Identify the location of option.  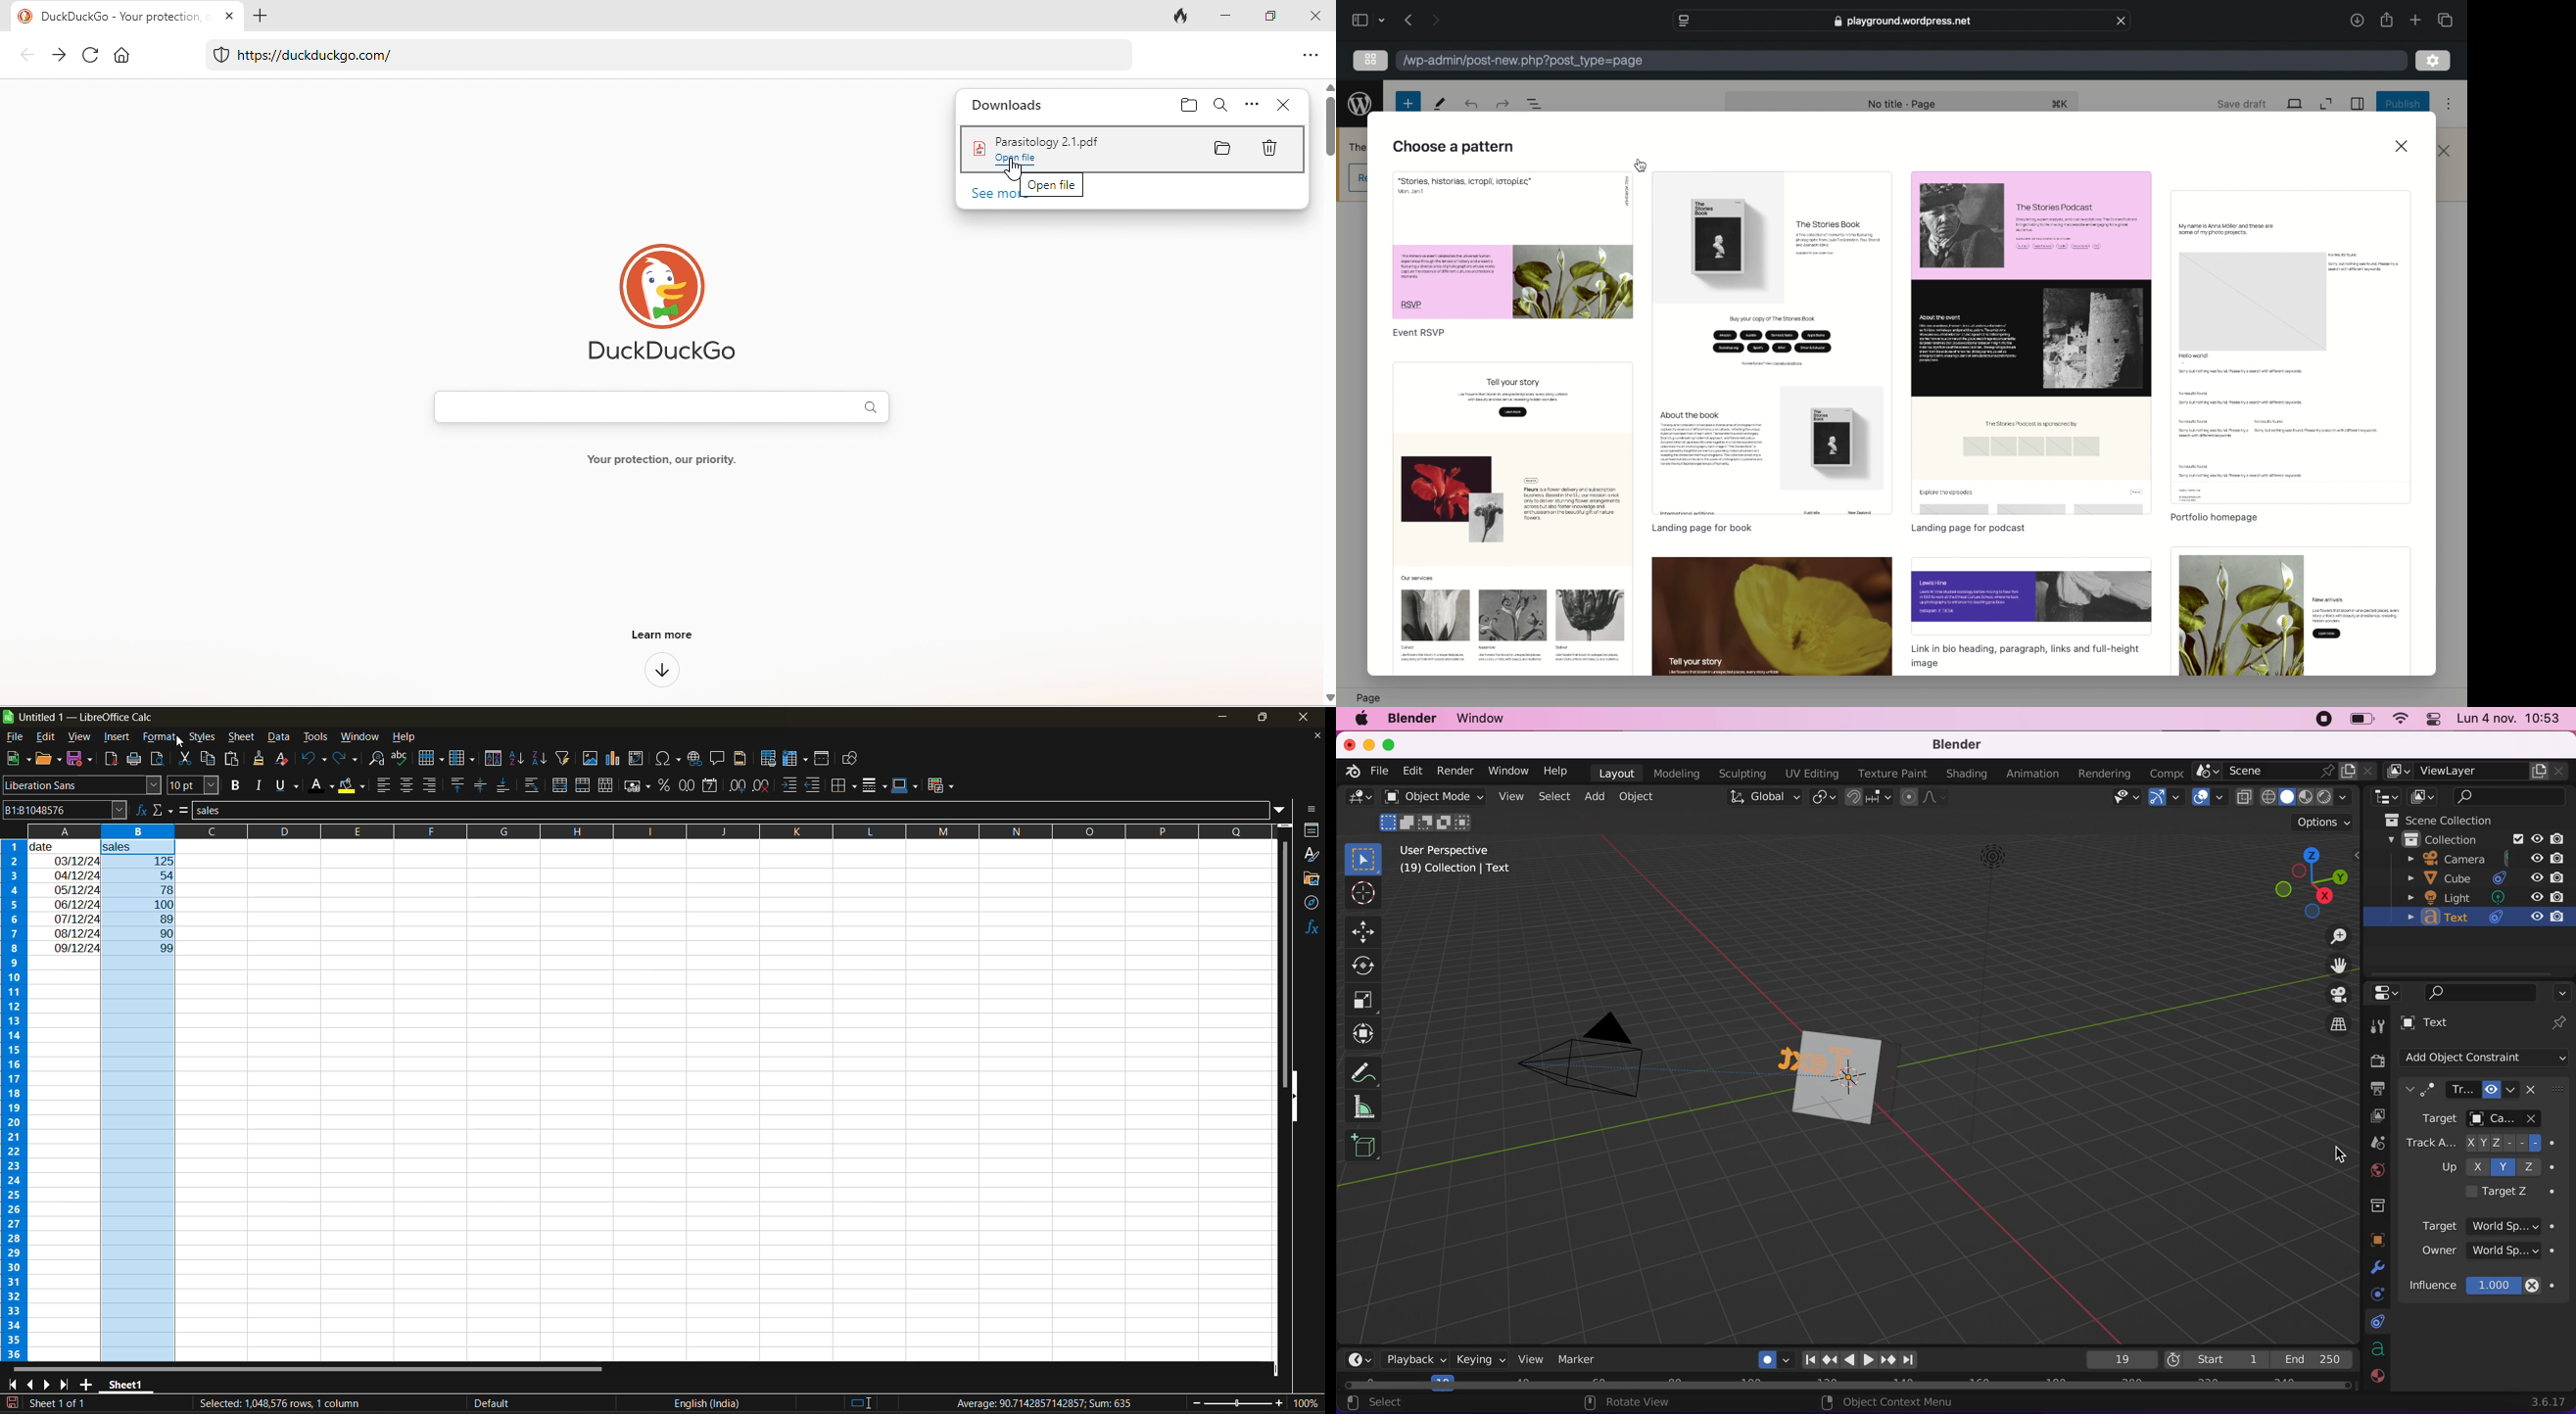
(1313, 59).